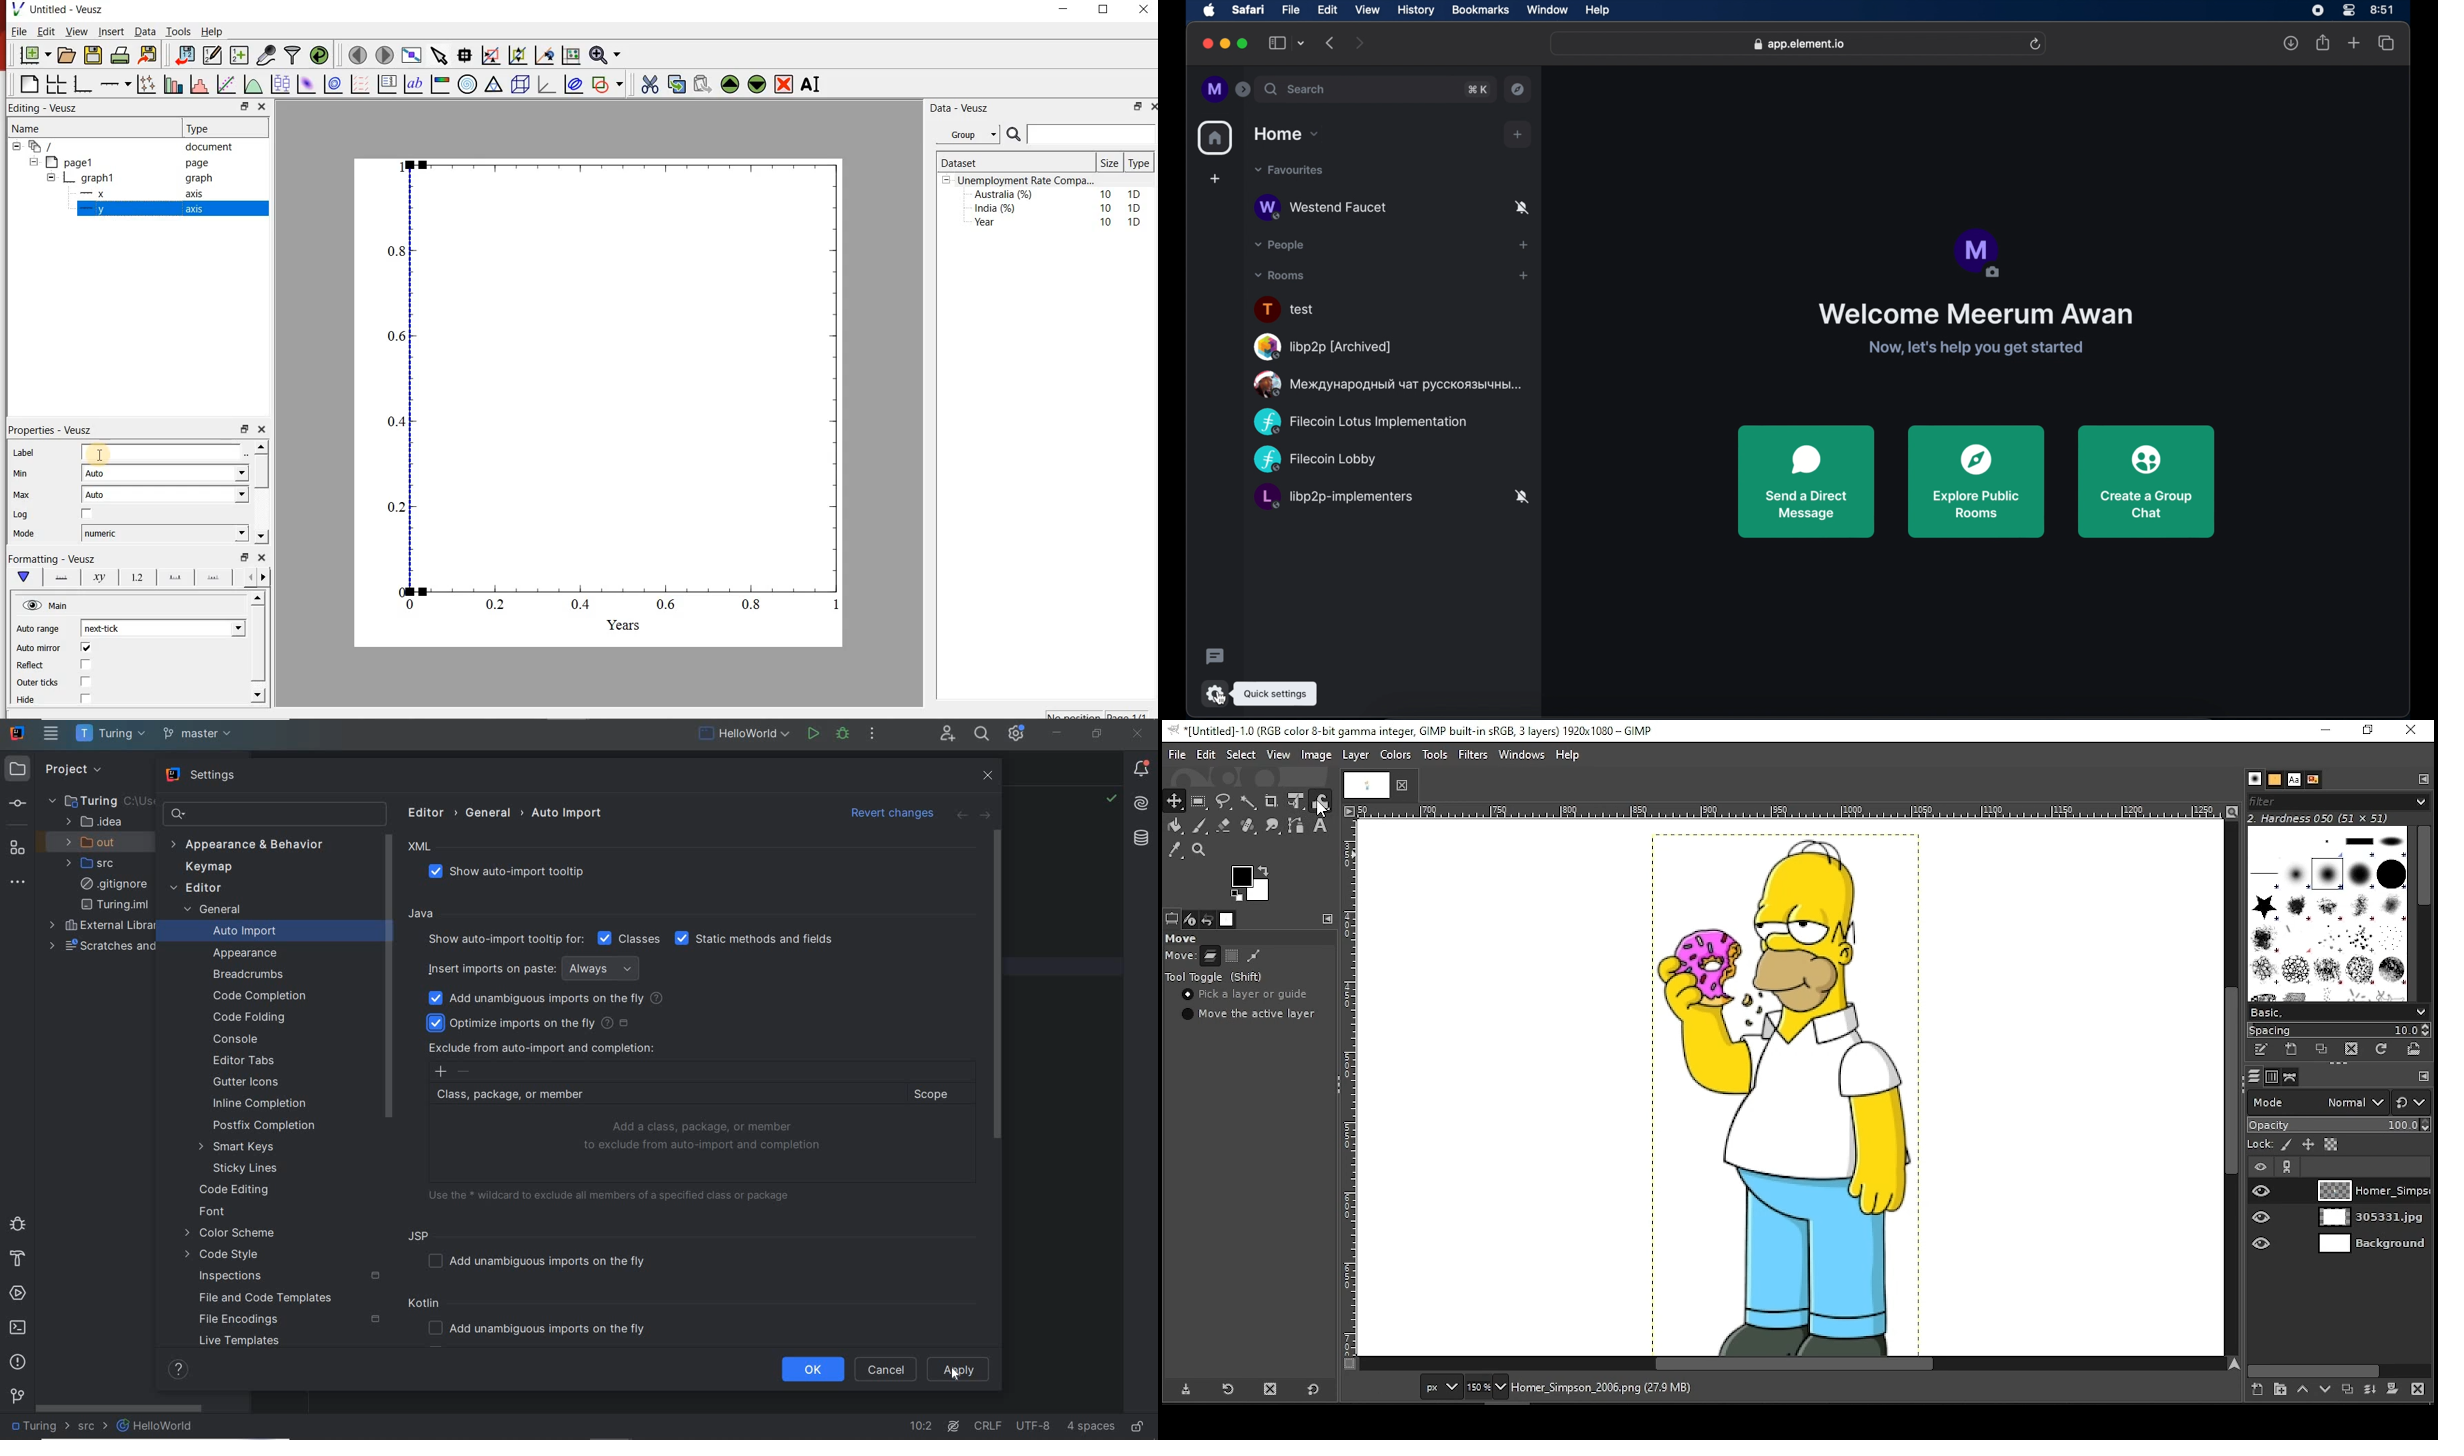 The image size is (2464, 1456). I want to click on backward, so click(1330, 43).